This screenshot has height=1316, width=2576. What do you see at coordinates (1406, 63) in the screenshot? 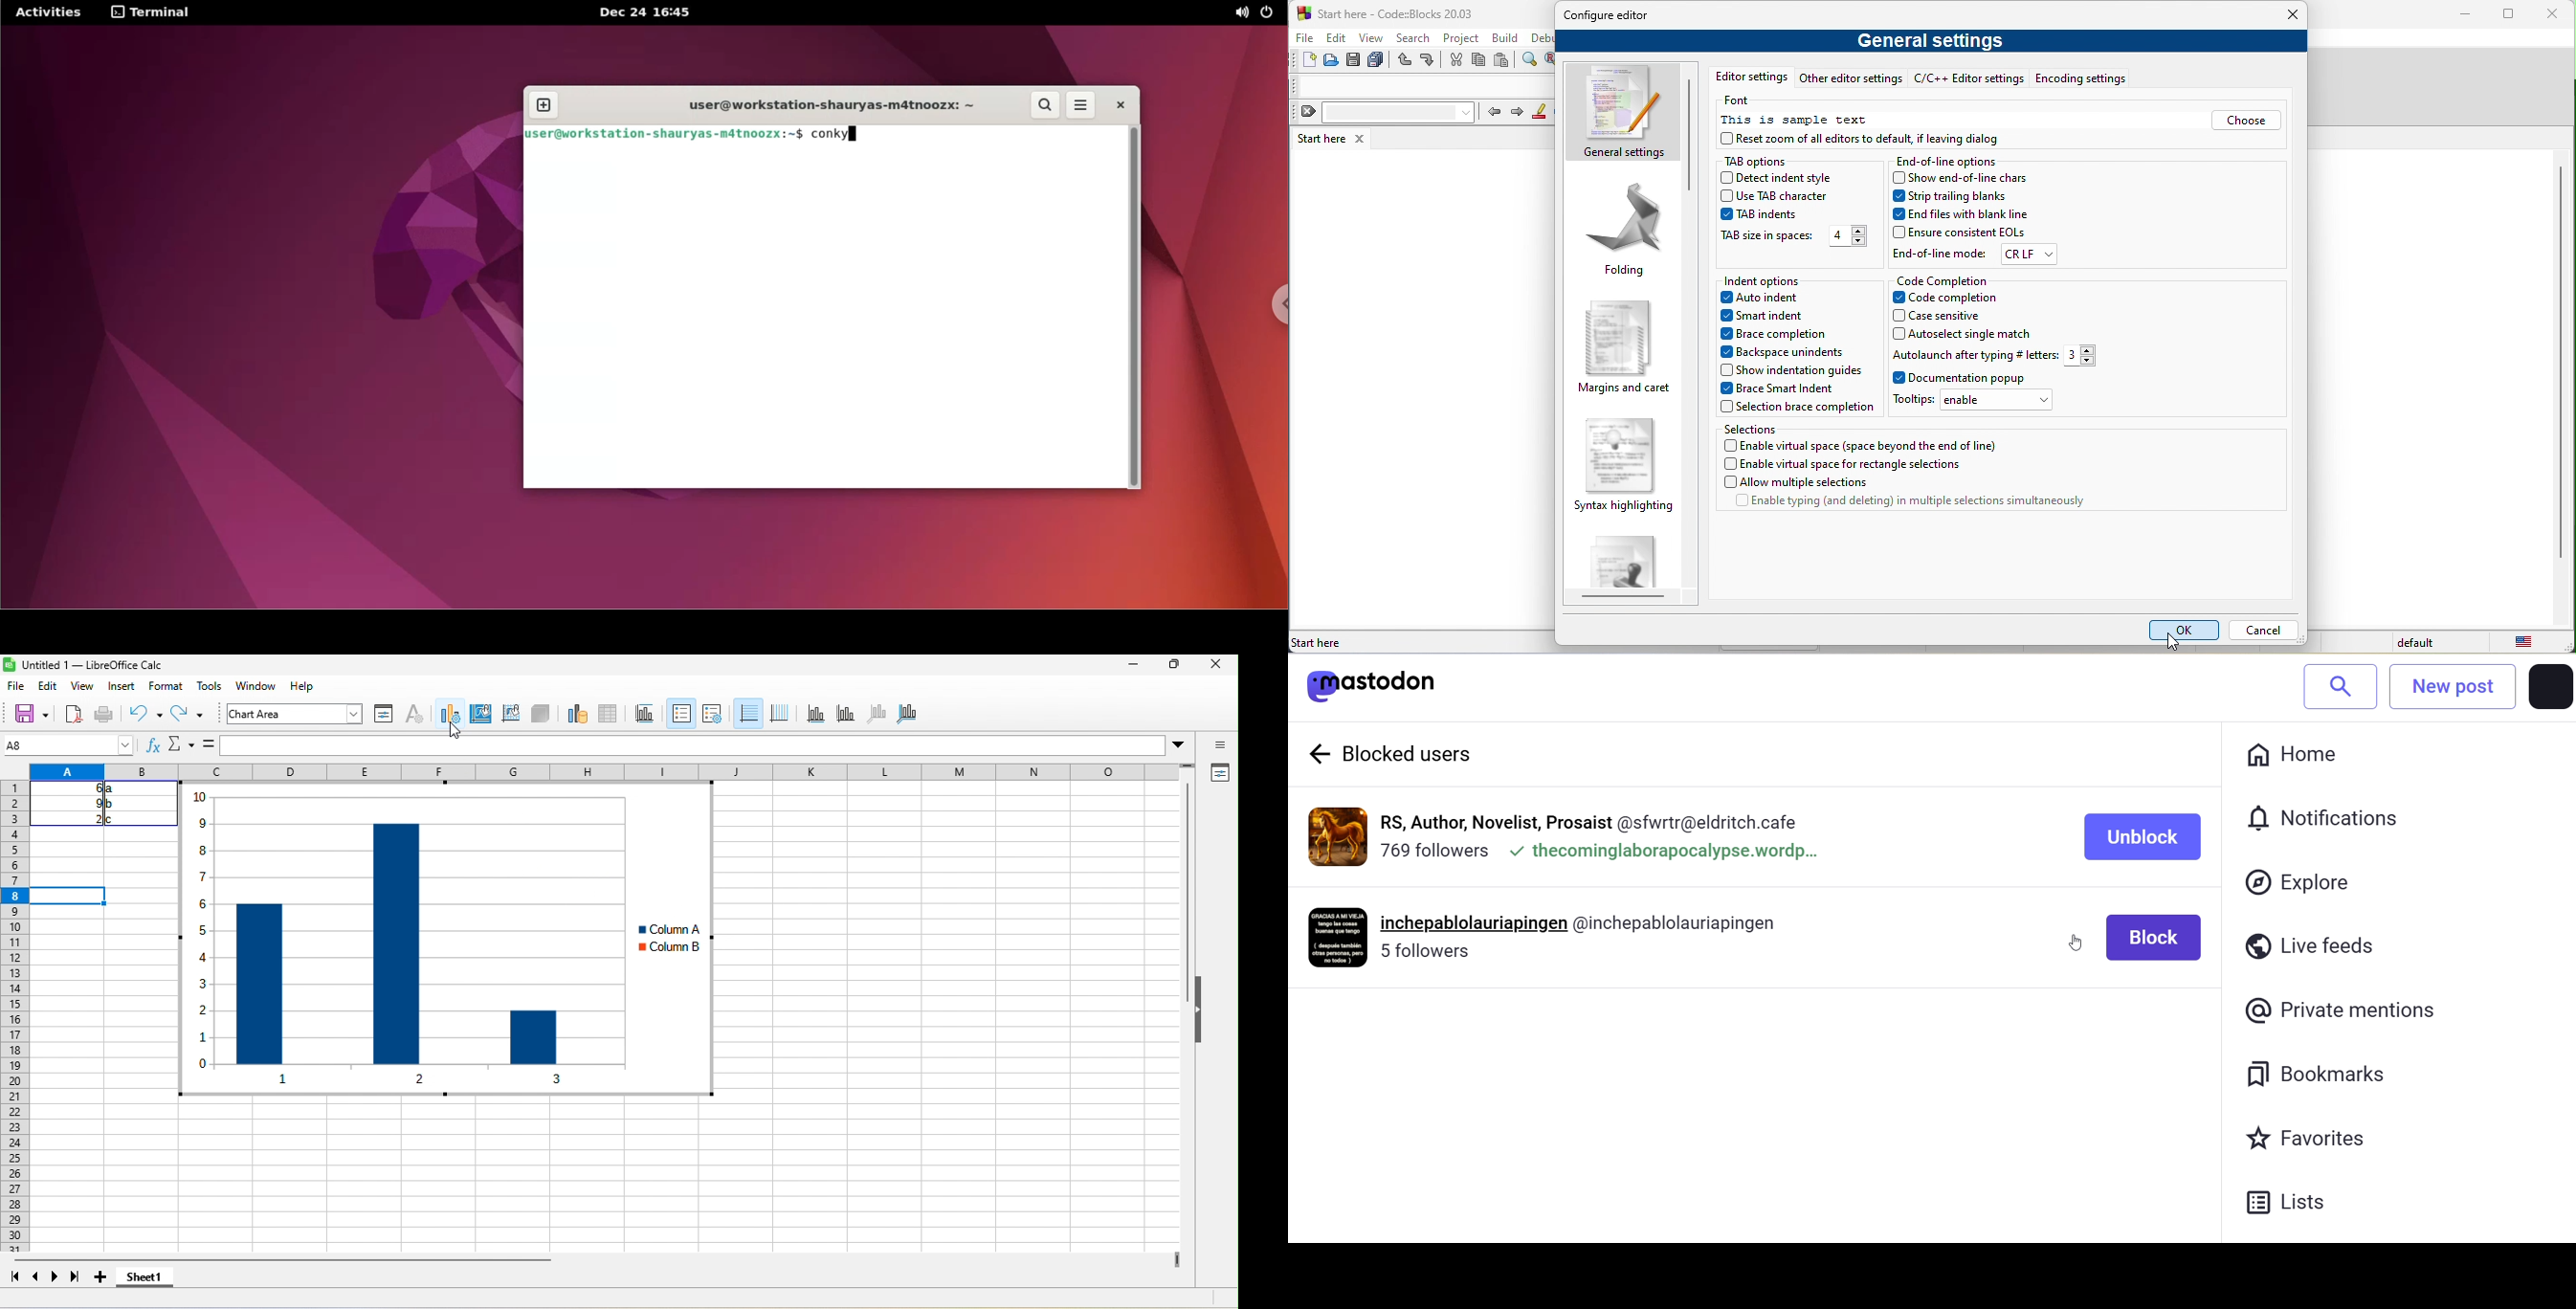
I see `undo` at bounding box center [1406, 63].